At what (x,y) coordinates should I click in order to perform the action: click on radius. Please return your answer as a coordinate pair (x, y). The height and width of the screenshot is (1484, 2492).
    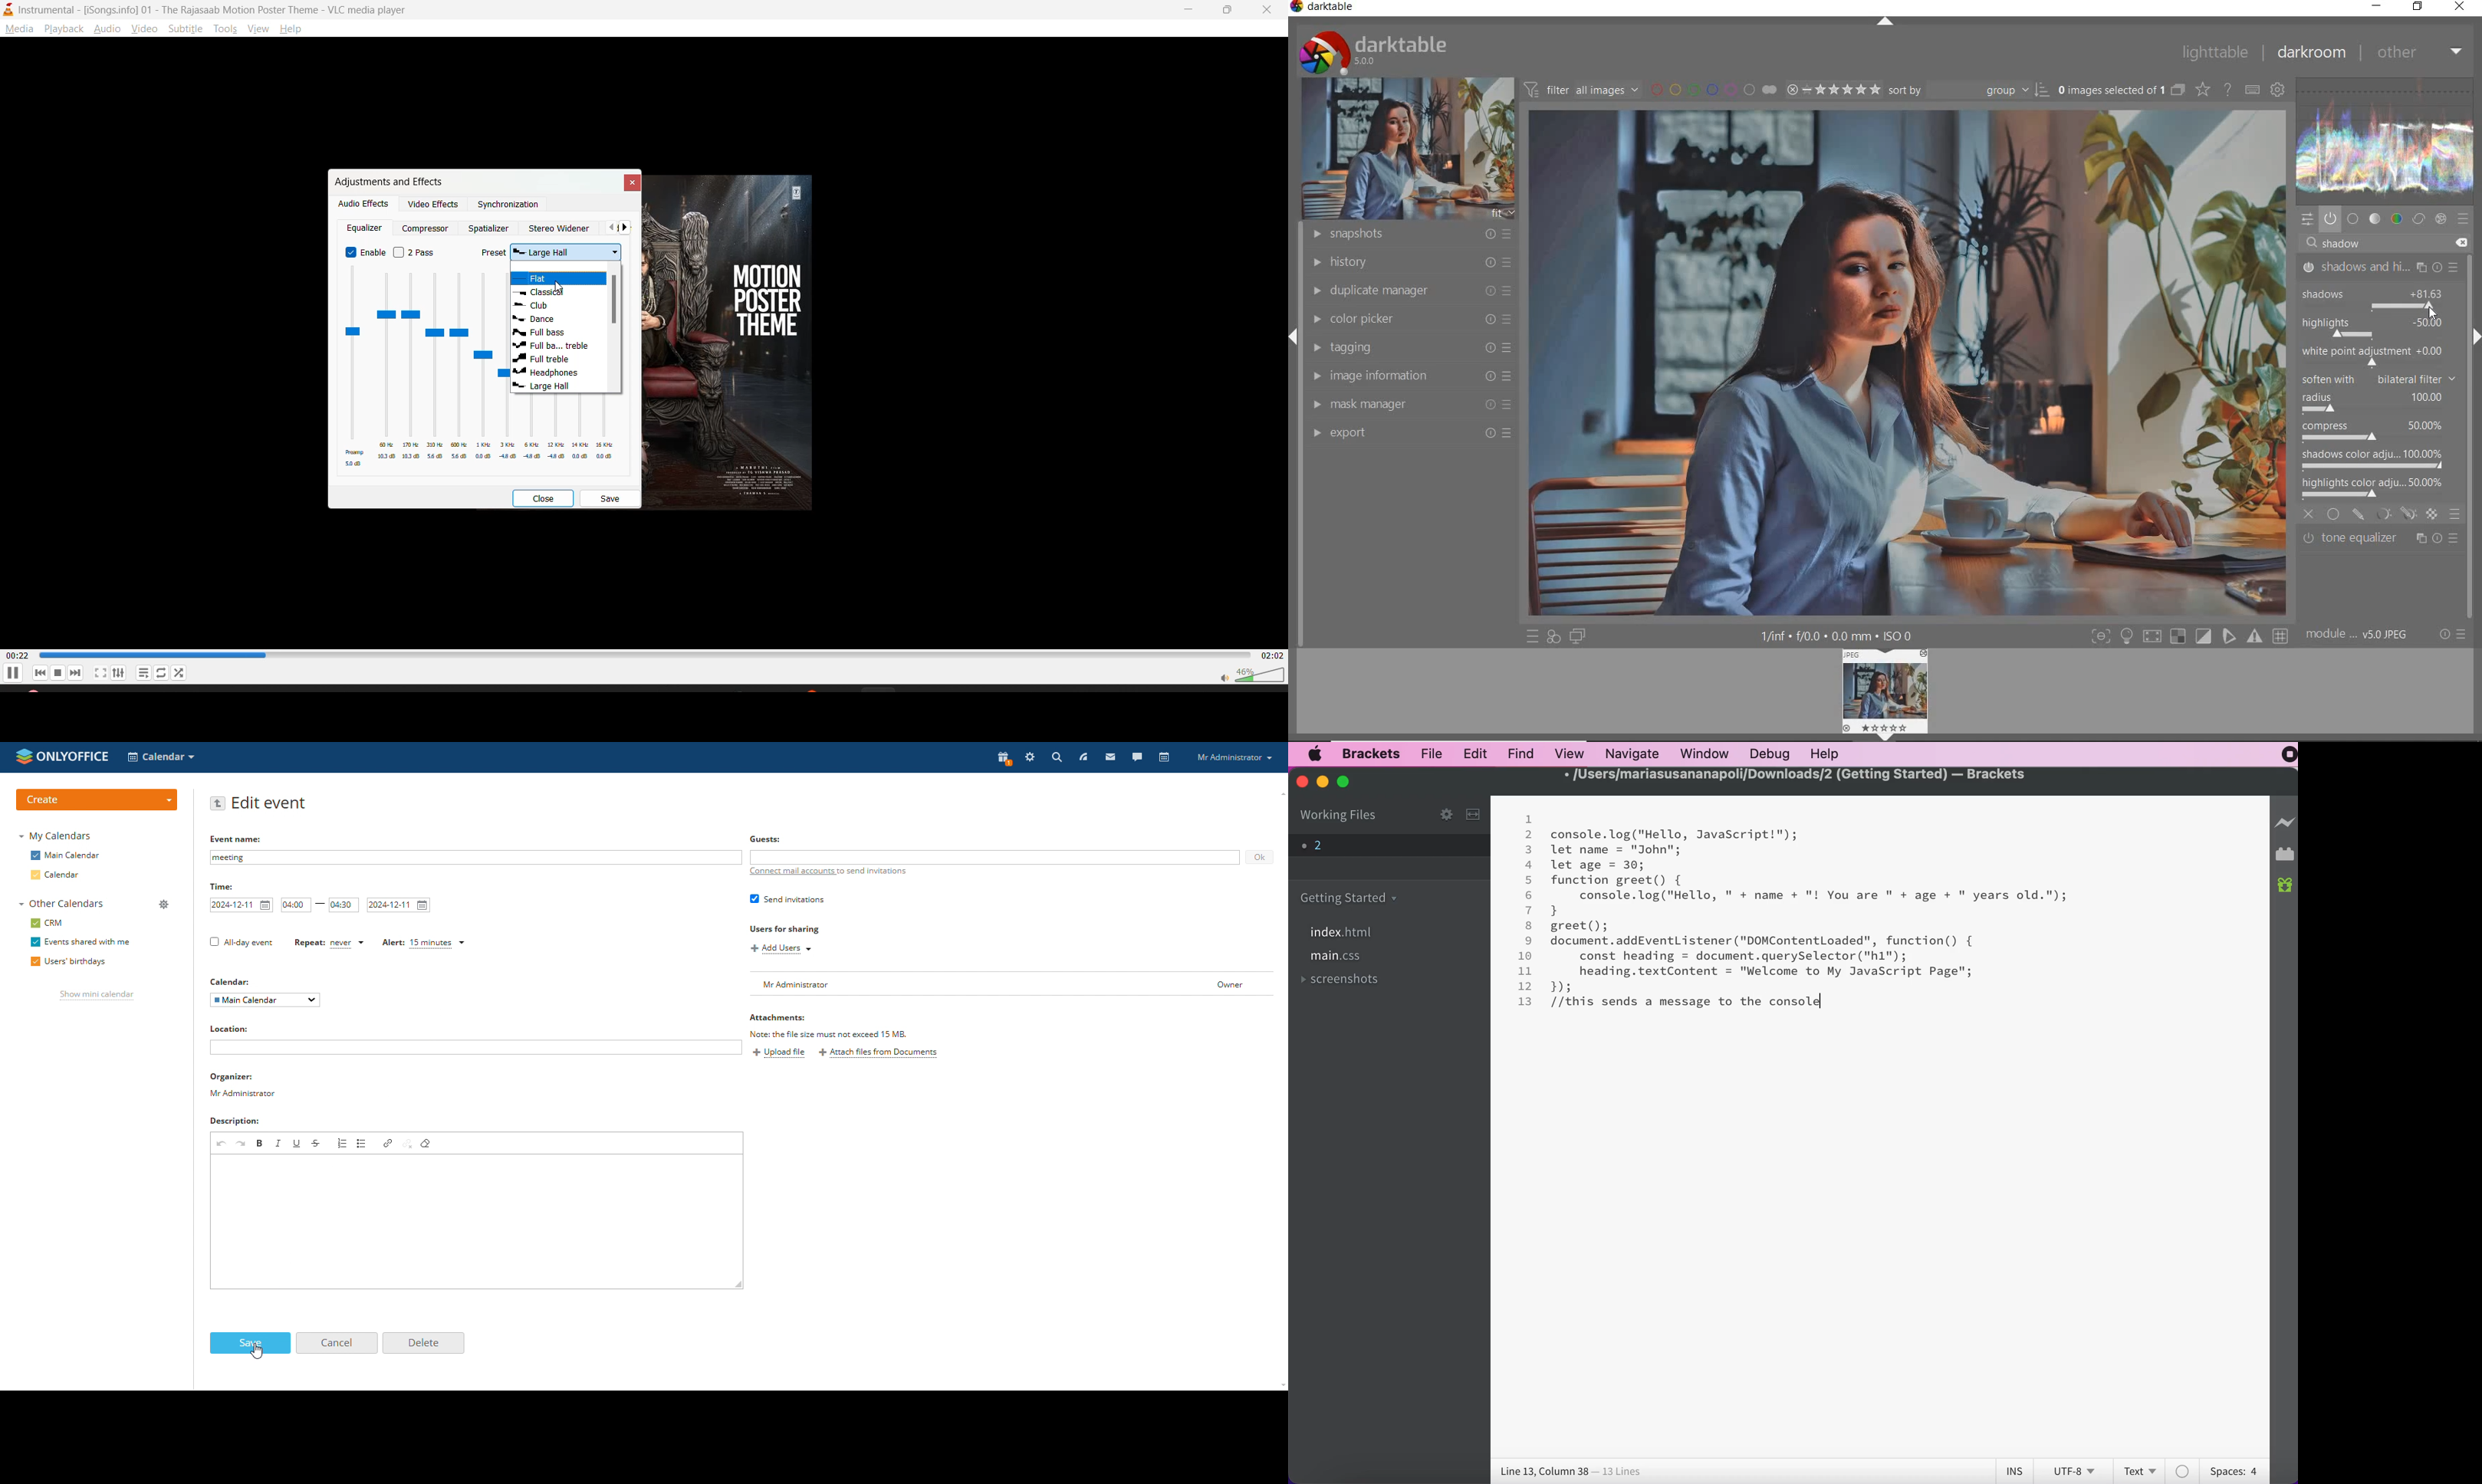
    Looking at the image, I should click on (2372, 402).